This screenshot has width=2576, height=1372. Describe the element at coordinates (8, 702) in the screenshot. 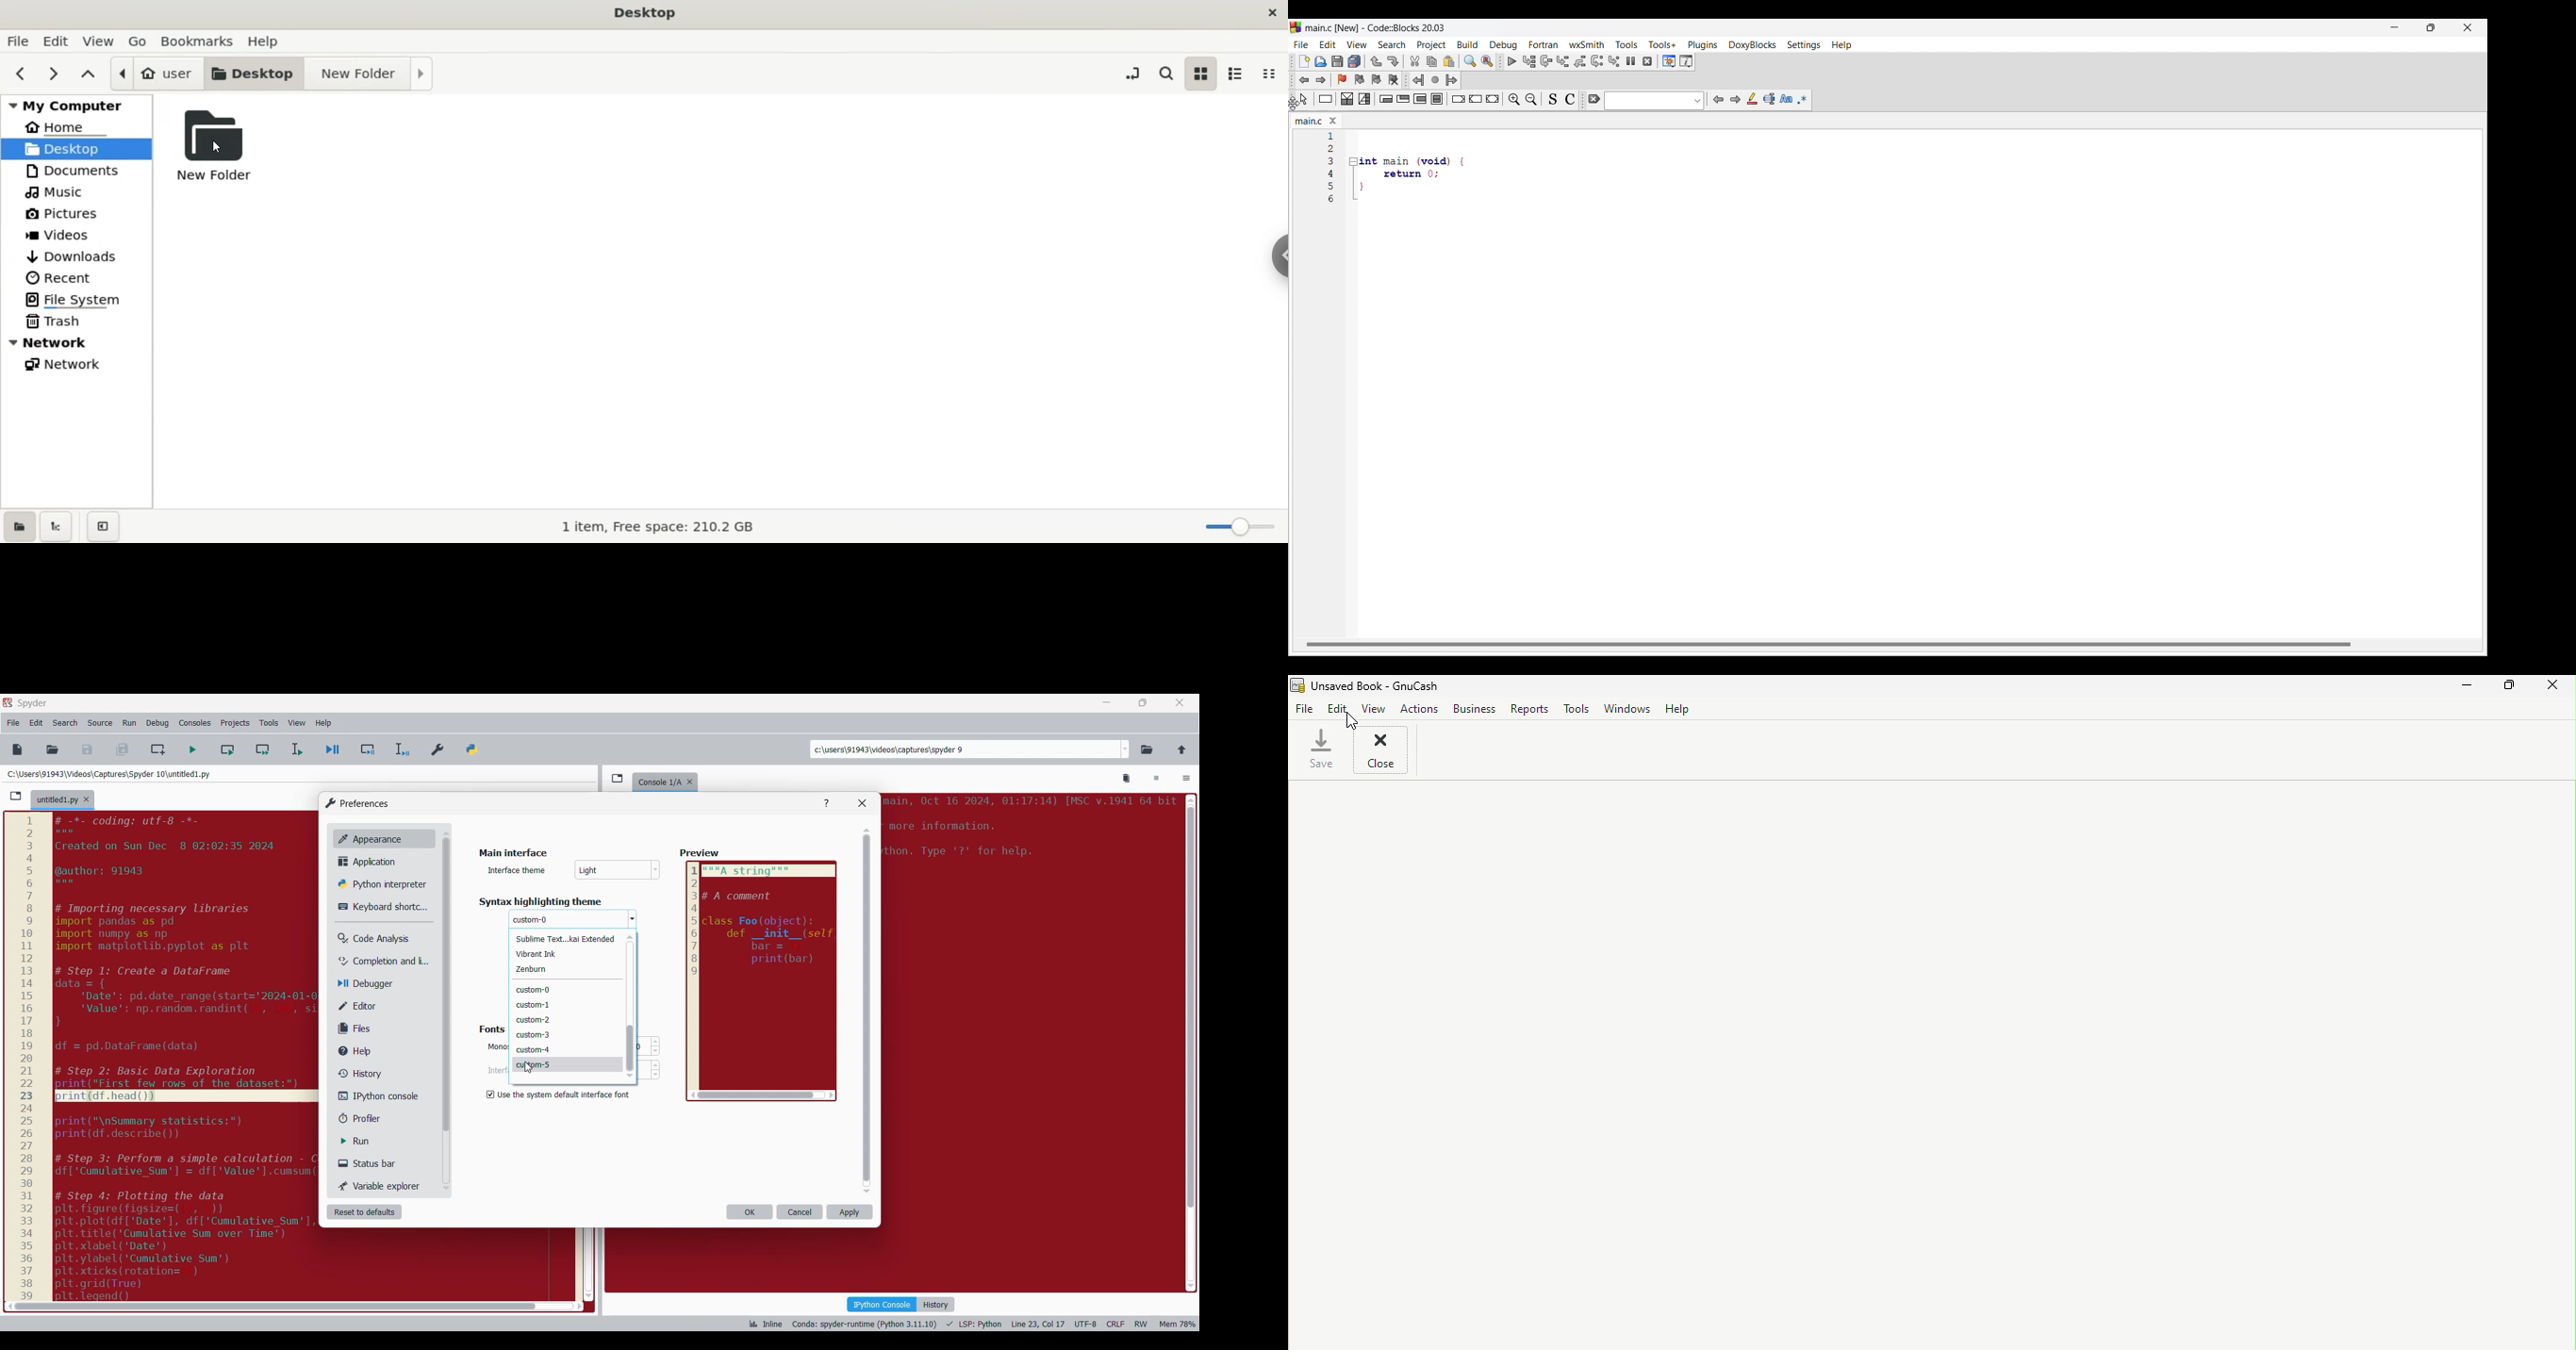

I see `Software logo` at that location.